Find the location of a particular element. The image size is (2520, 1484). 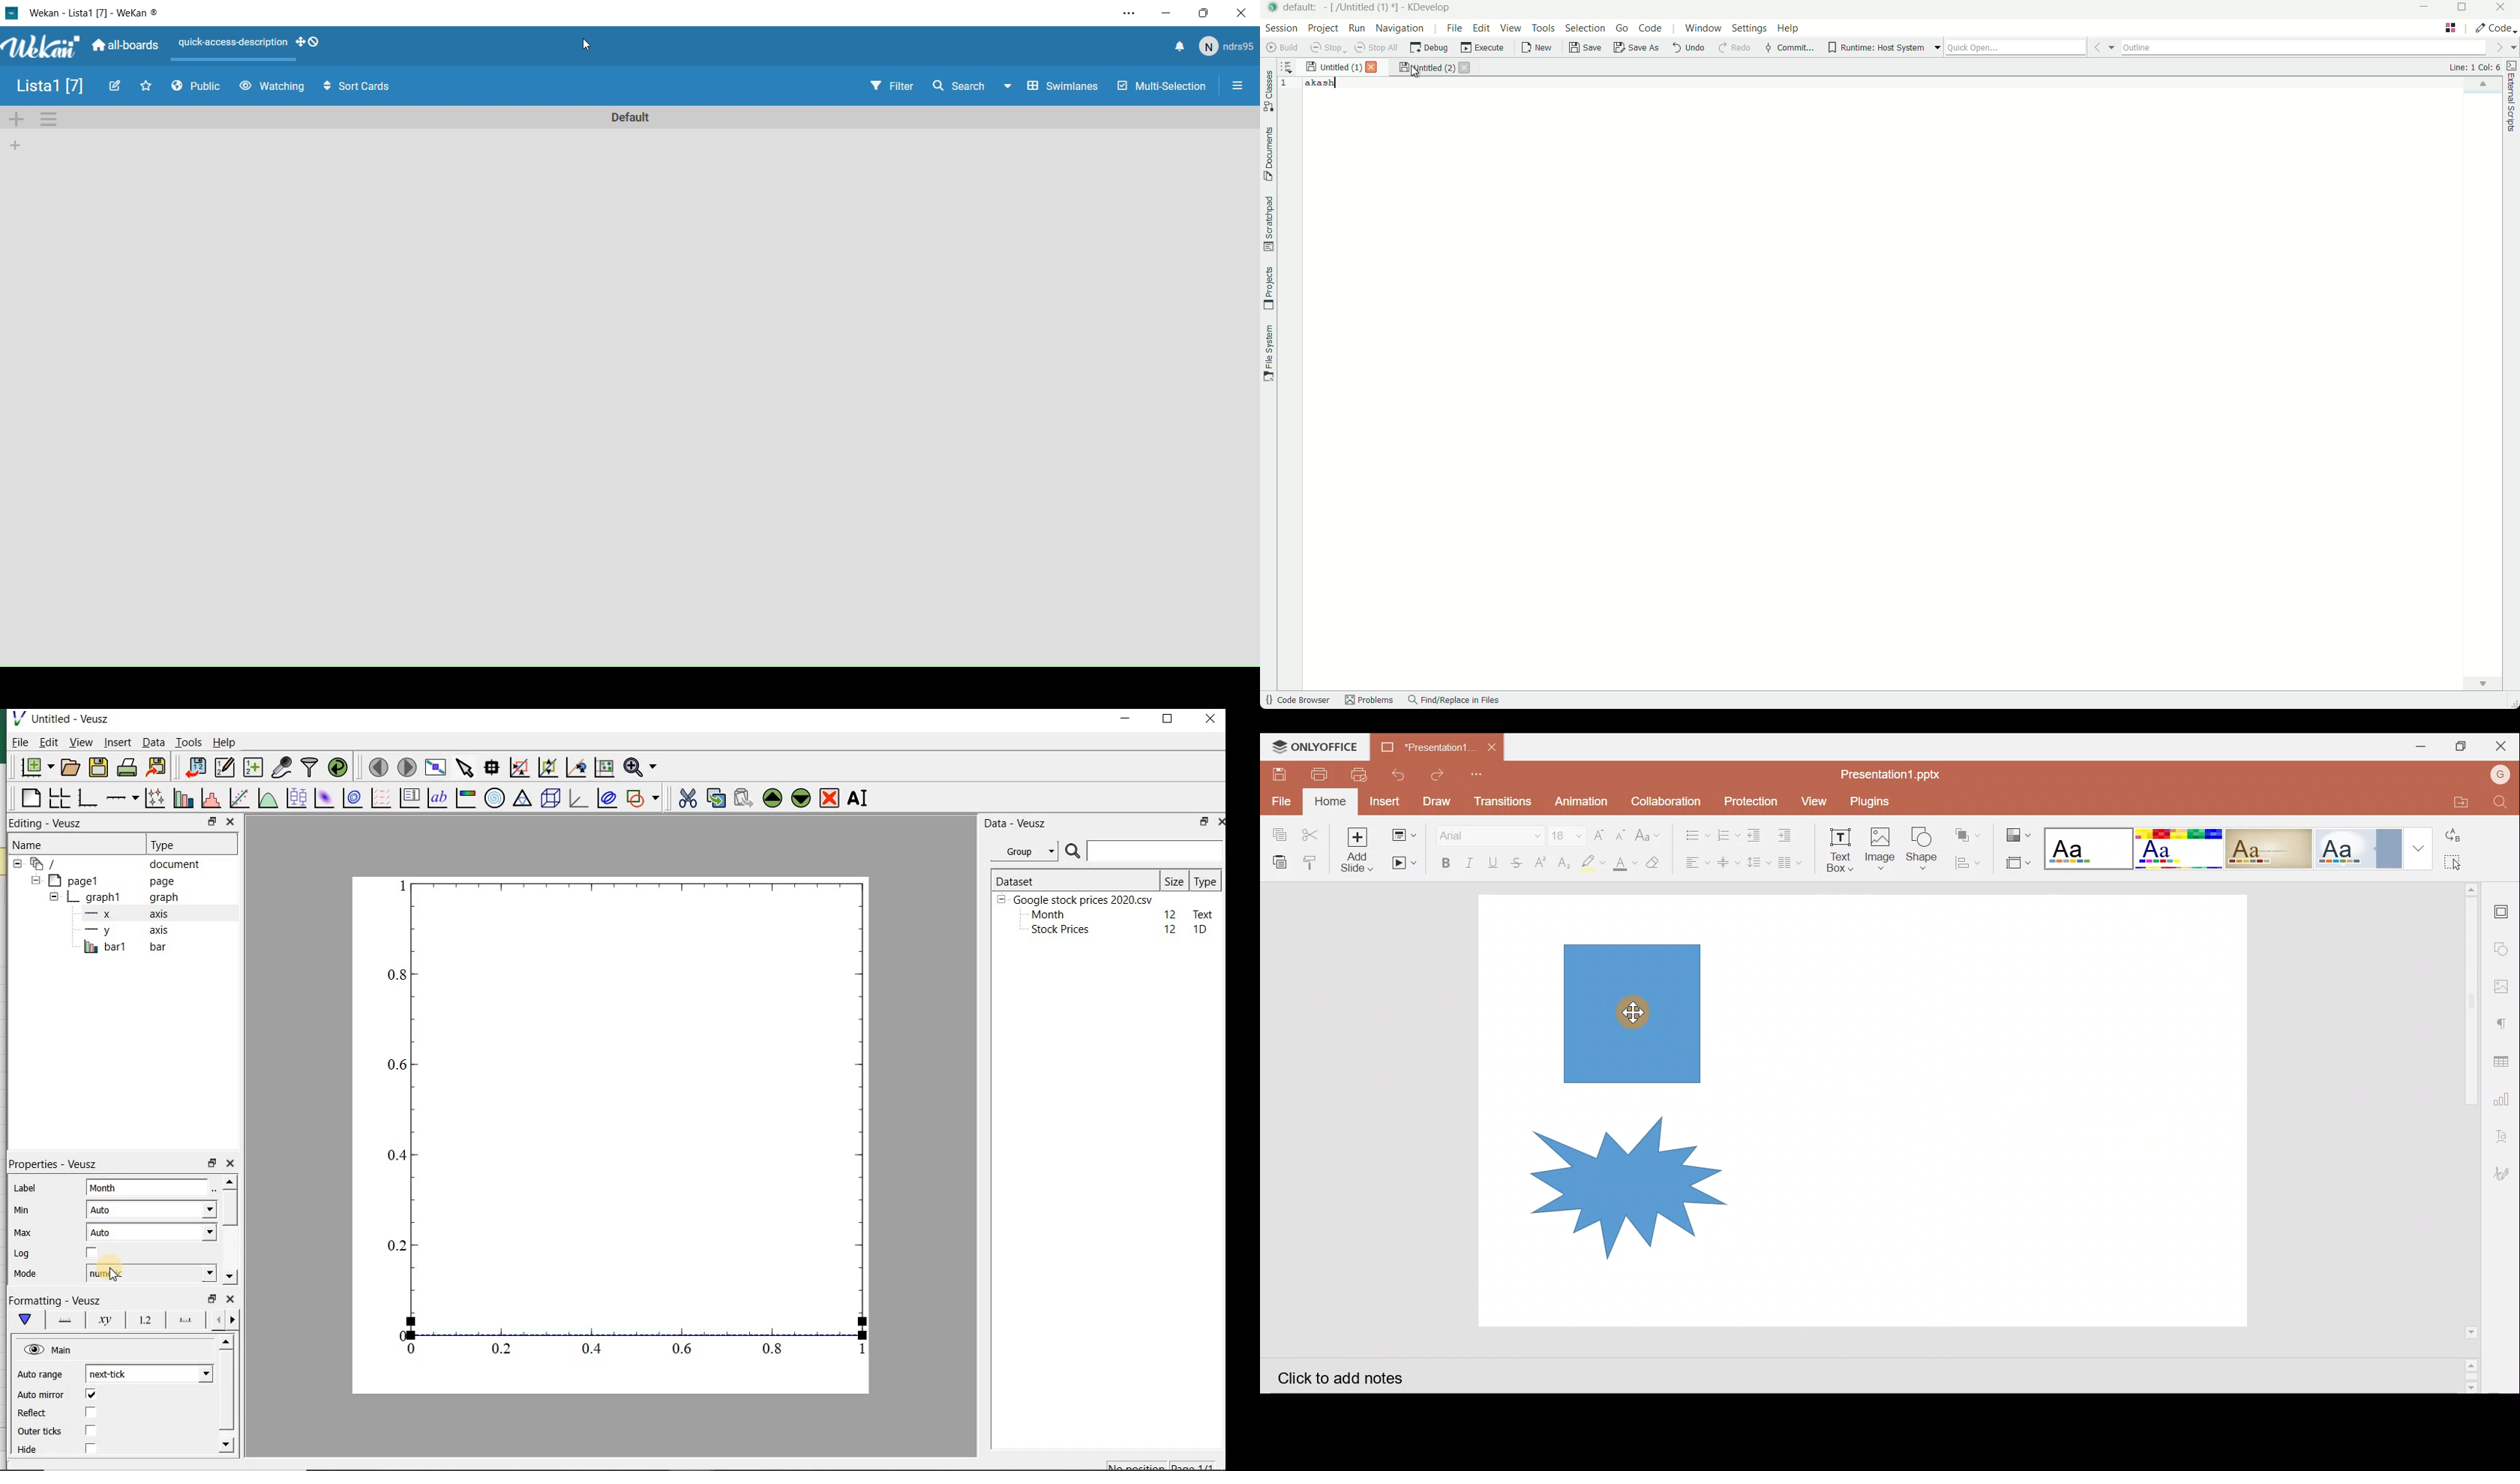

Align shape is located at coordinates (1970, 862).